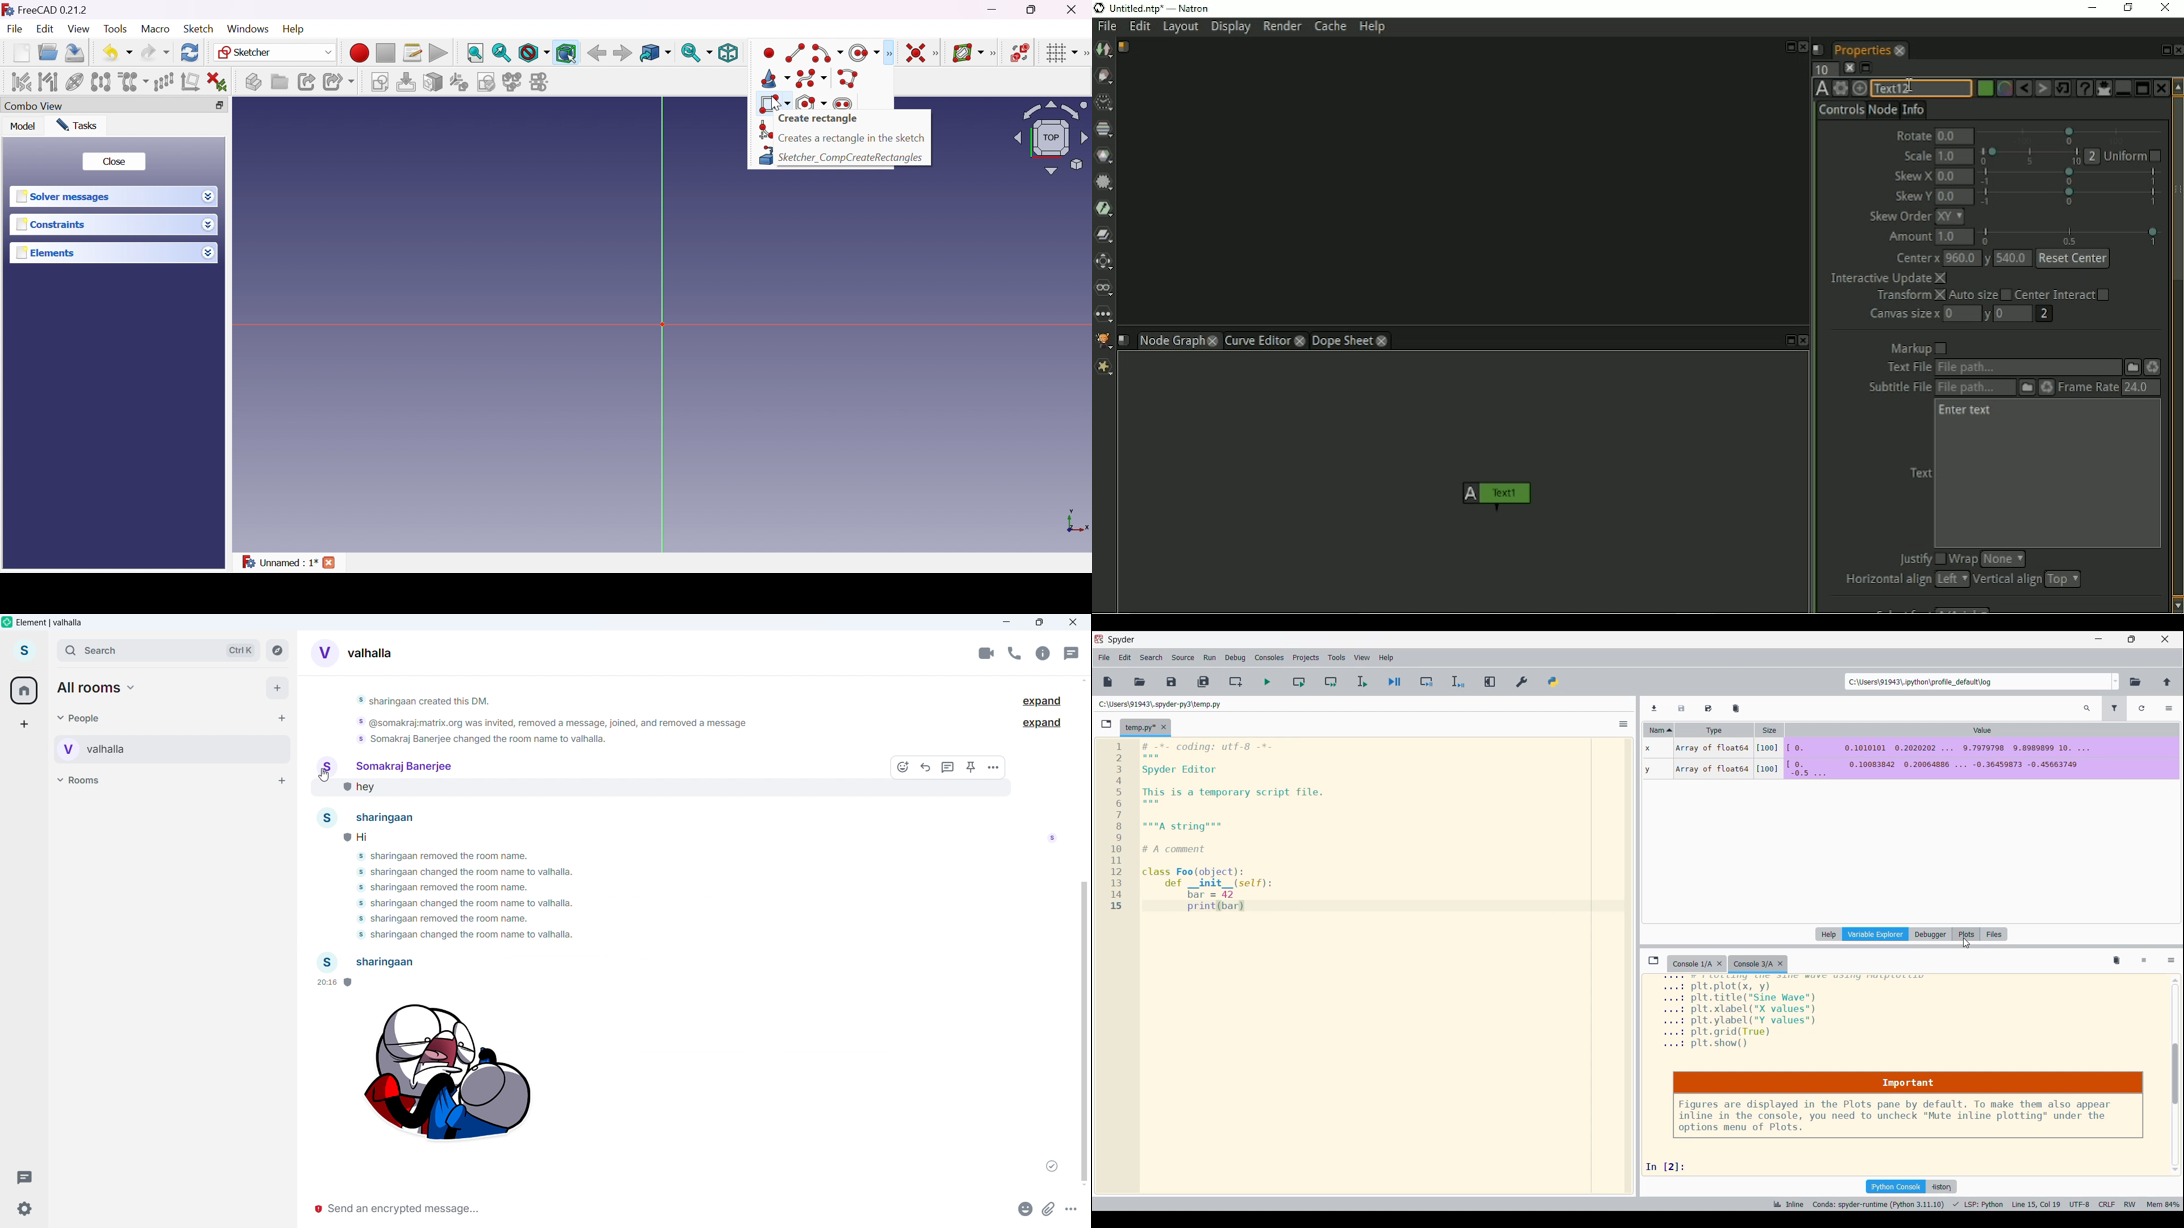 The width and height of the screenshot is (2184, 1232). What do you see at coordinates (1709, 709) in the screenshot?
I see `Save data as` at bounding box center [1709, 709].